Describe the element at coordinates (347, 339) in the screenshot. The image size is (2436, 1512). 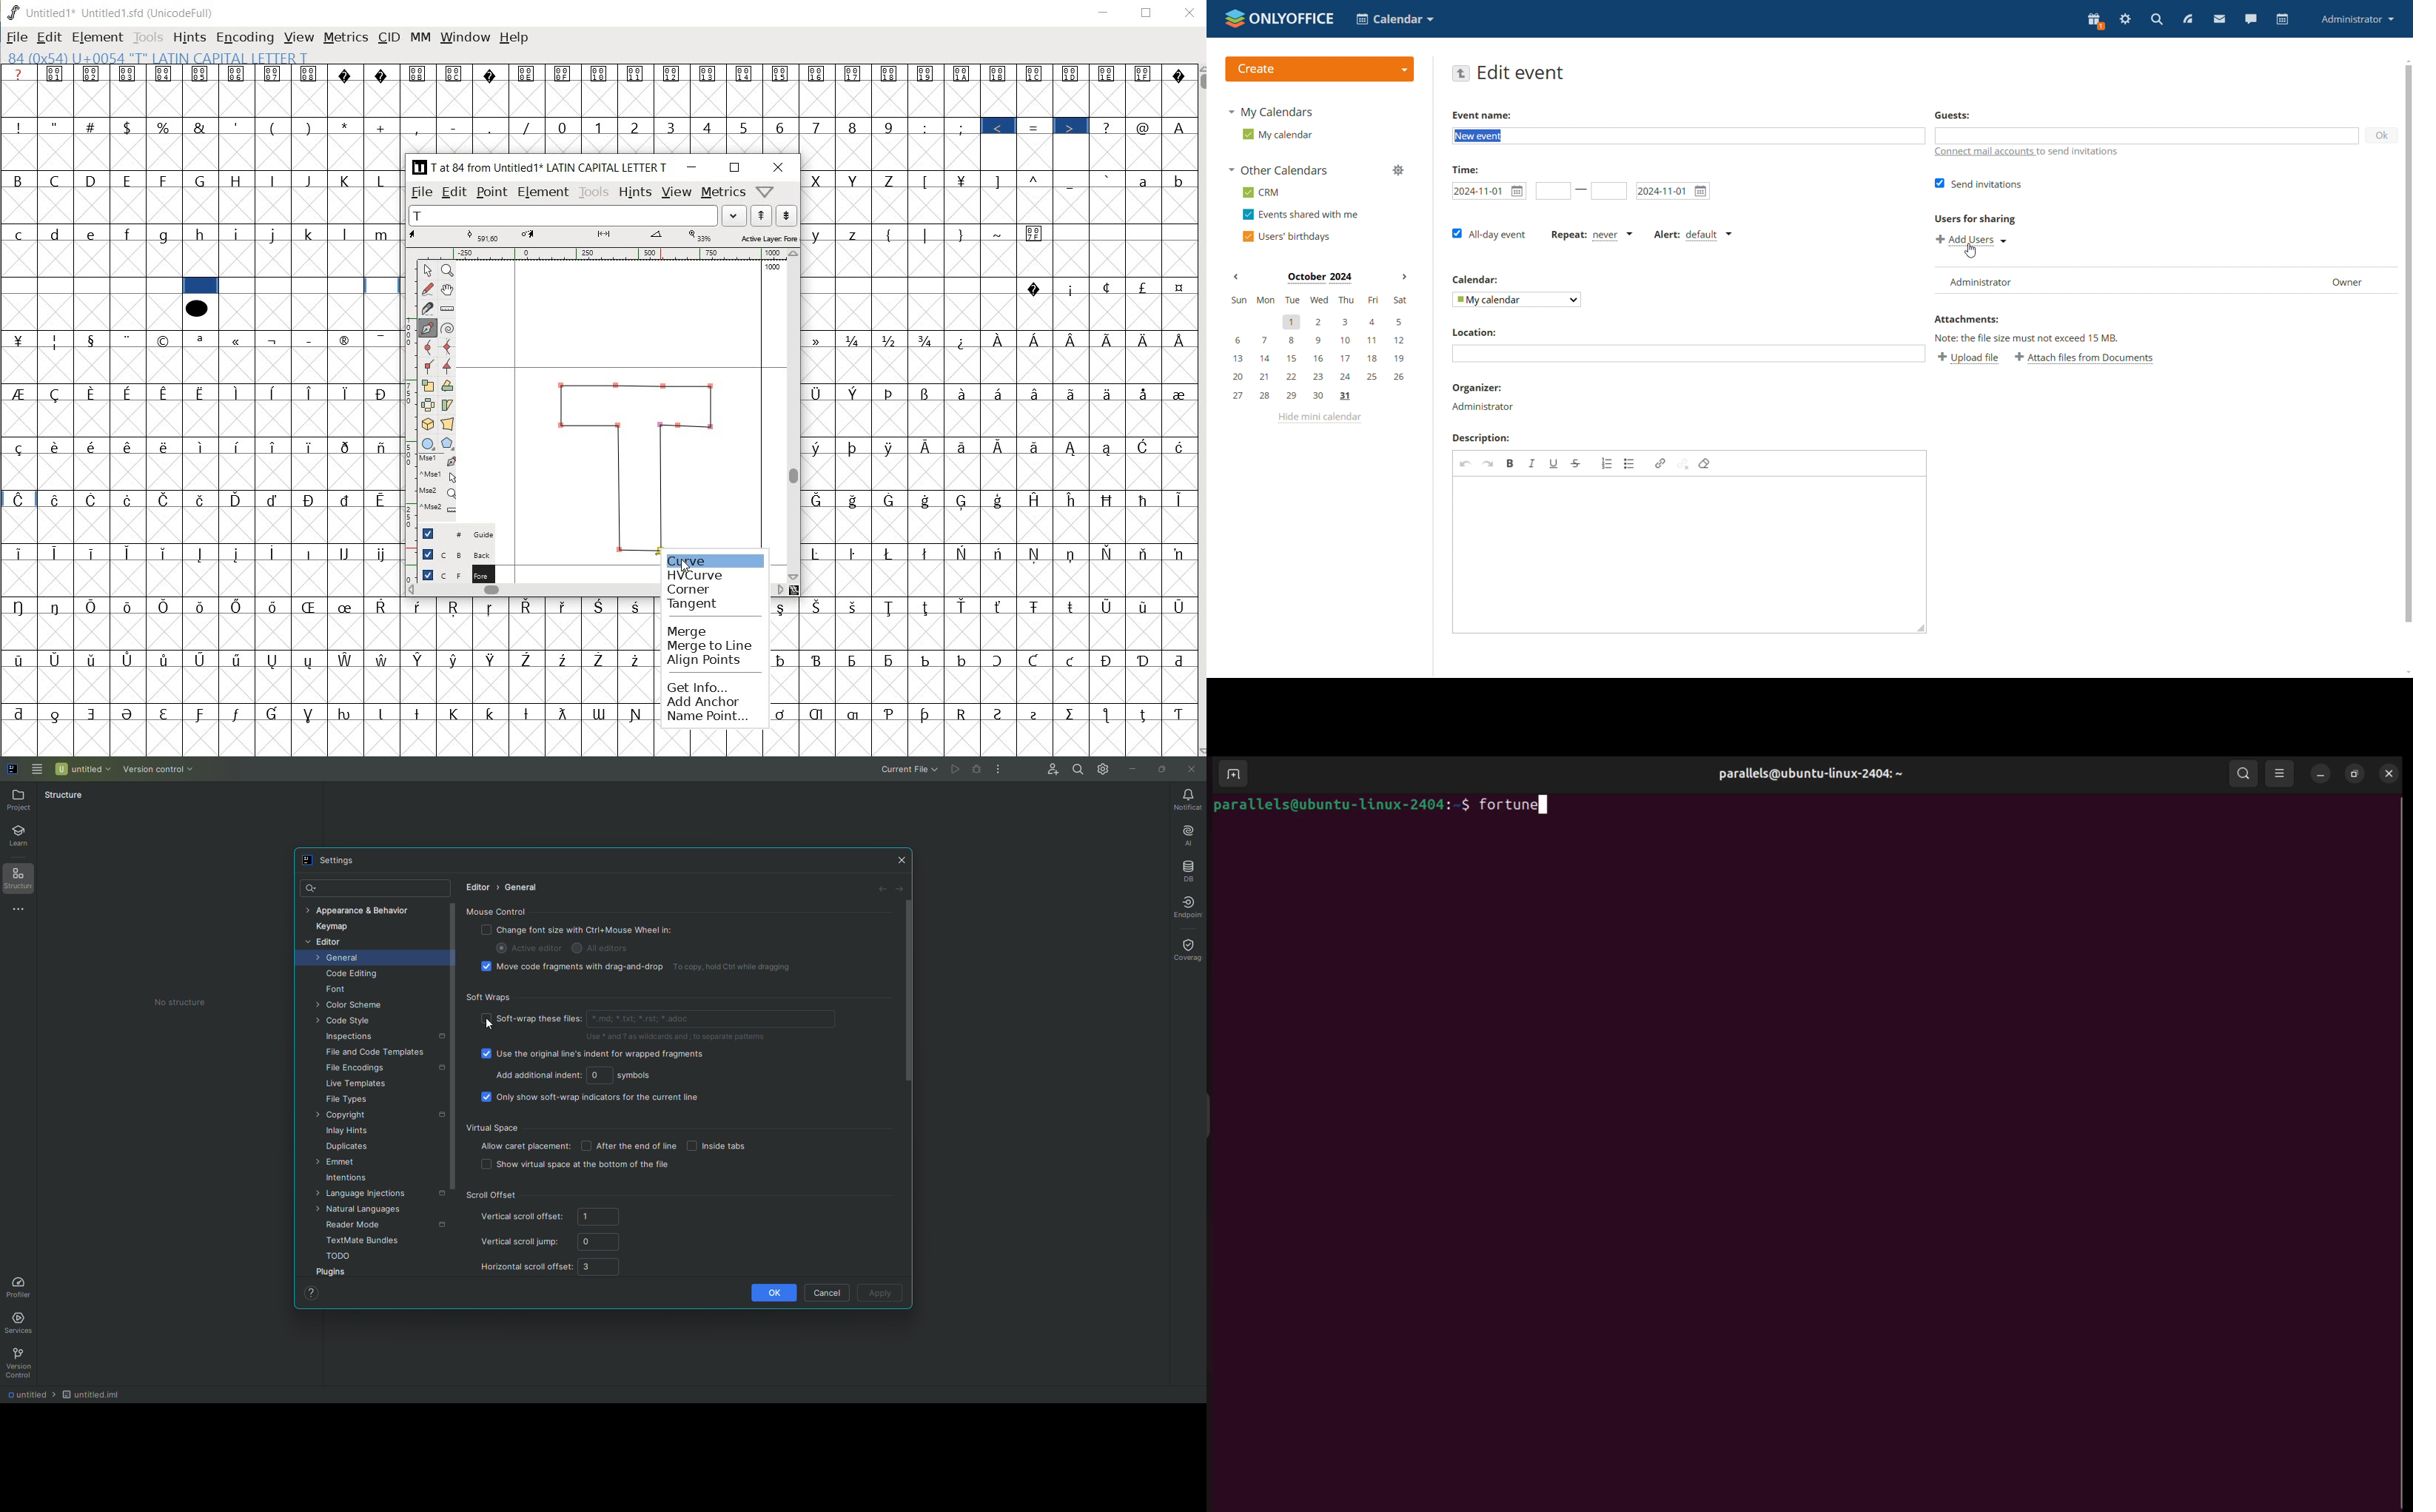
I see `Symbol` at that location.